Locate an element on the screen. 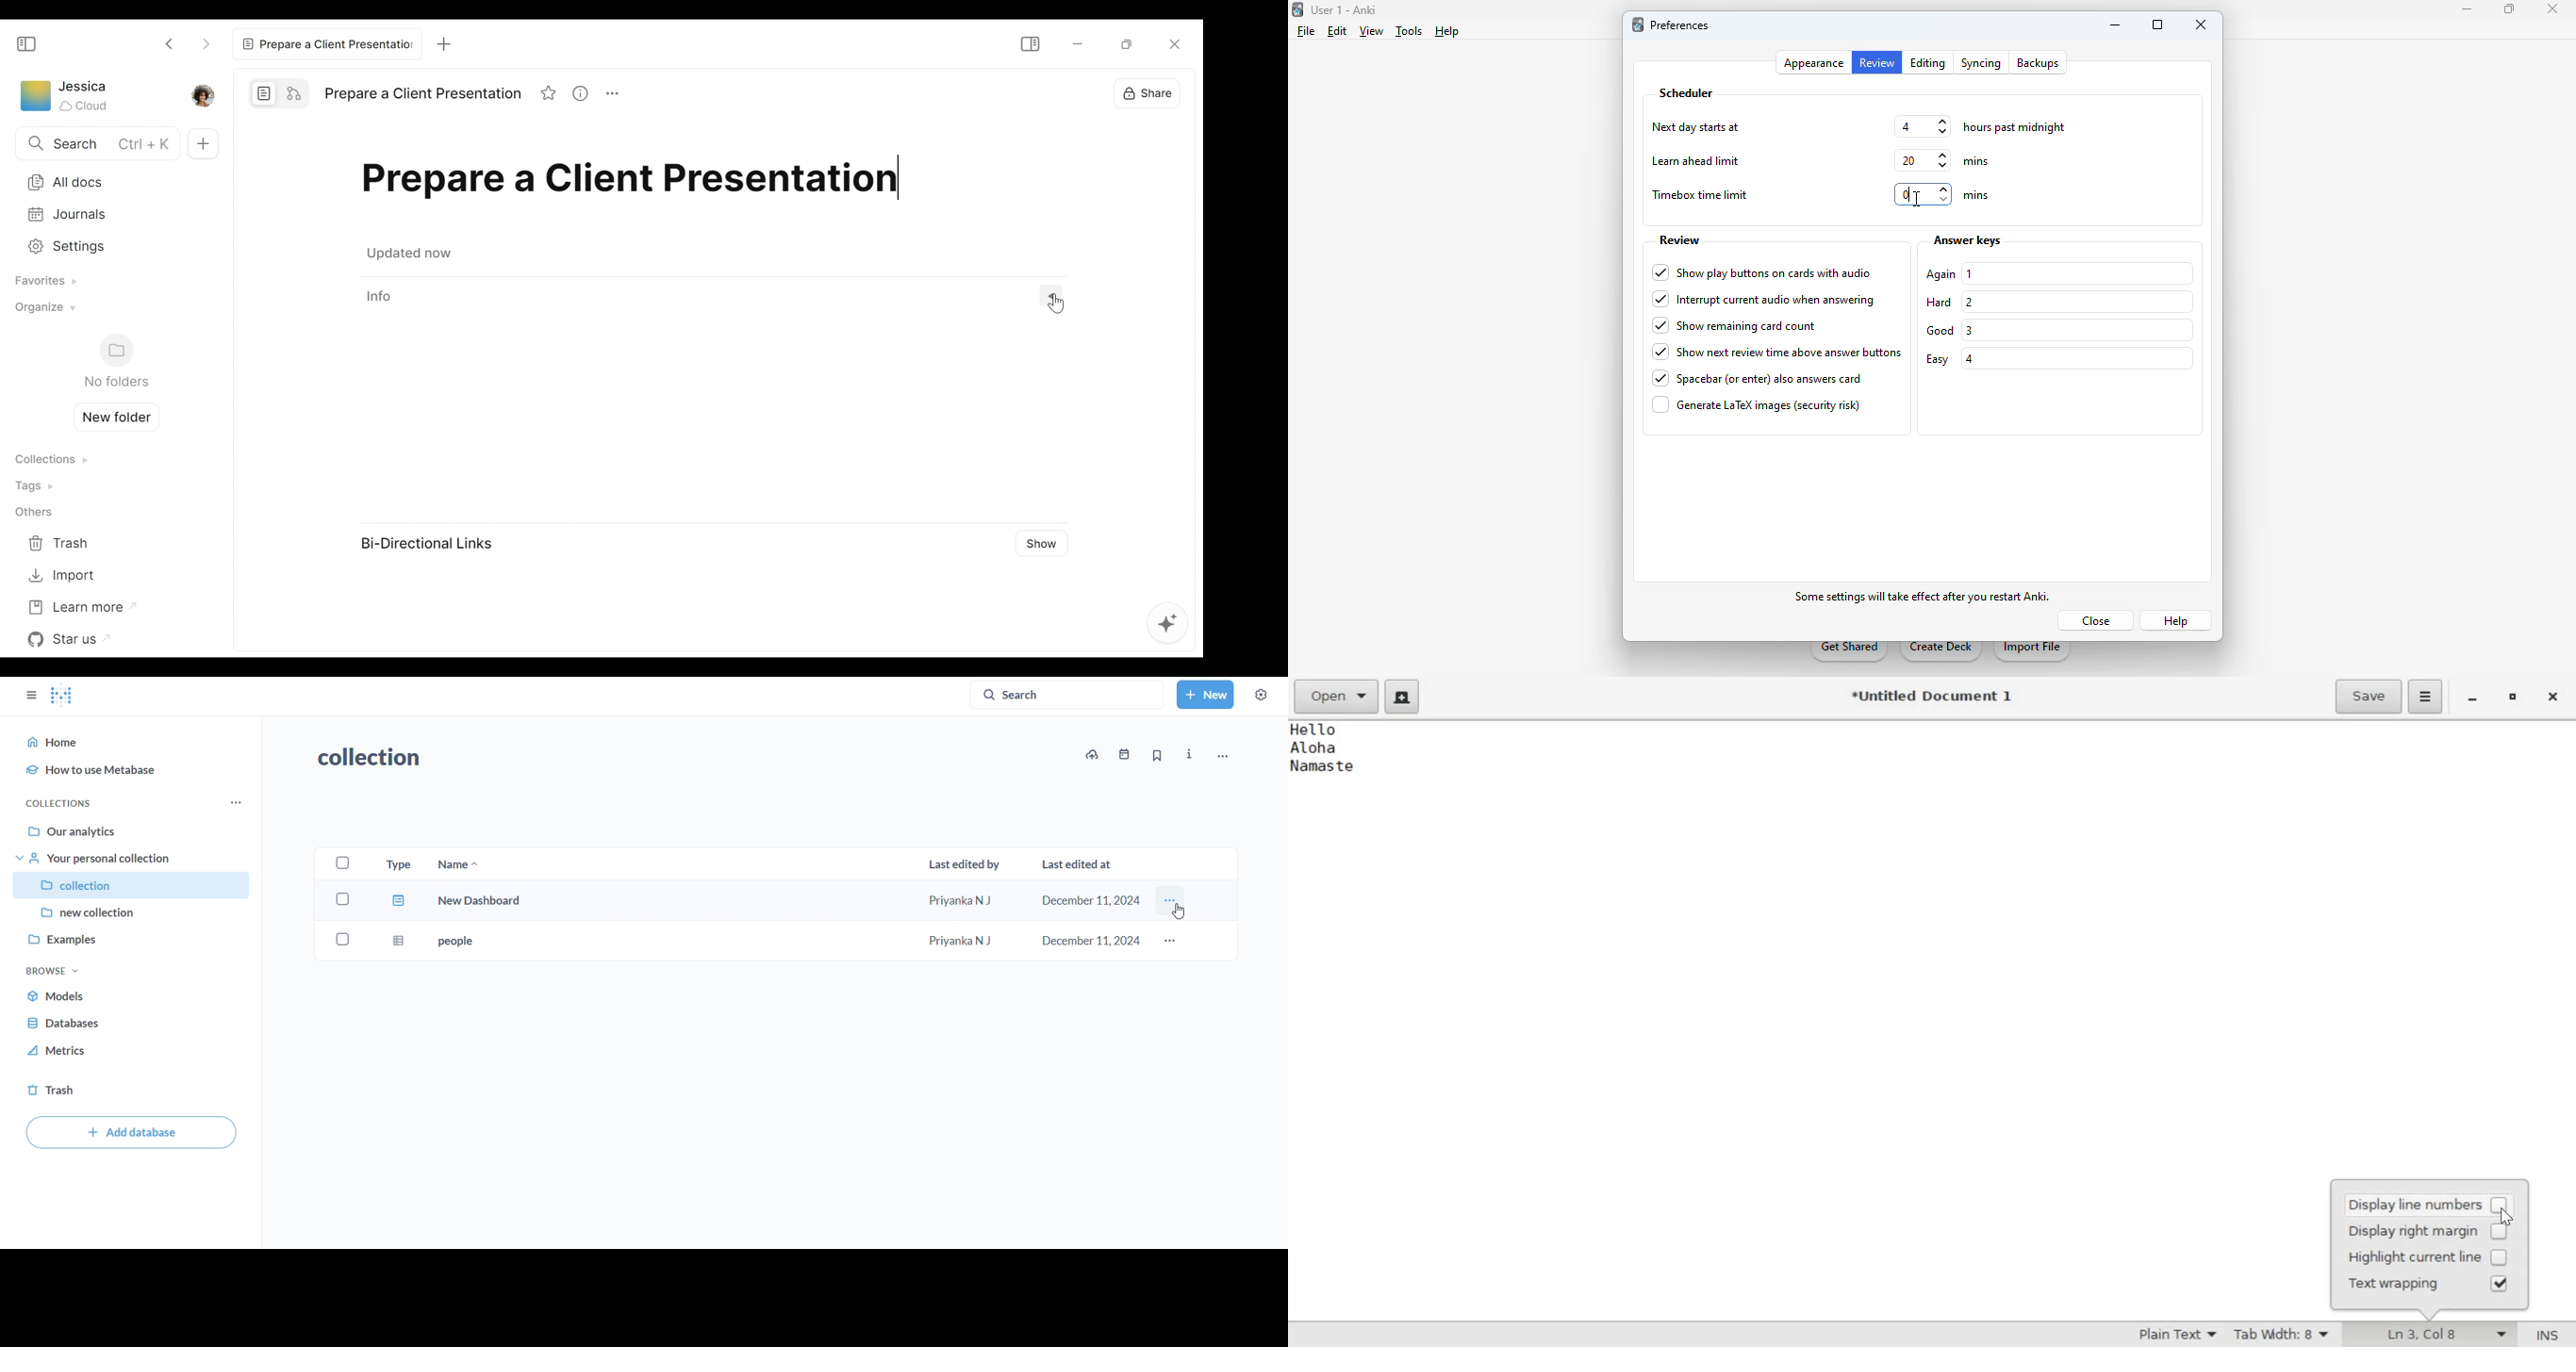 The width and height of the screenshot is (2576, 1372). answer keys is located at coordinates (1967, 240).